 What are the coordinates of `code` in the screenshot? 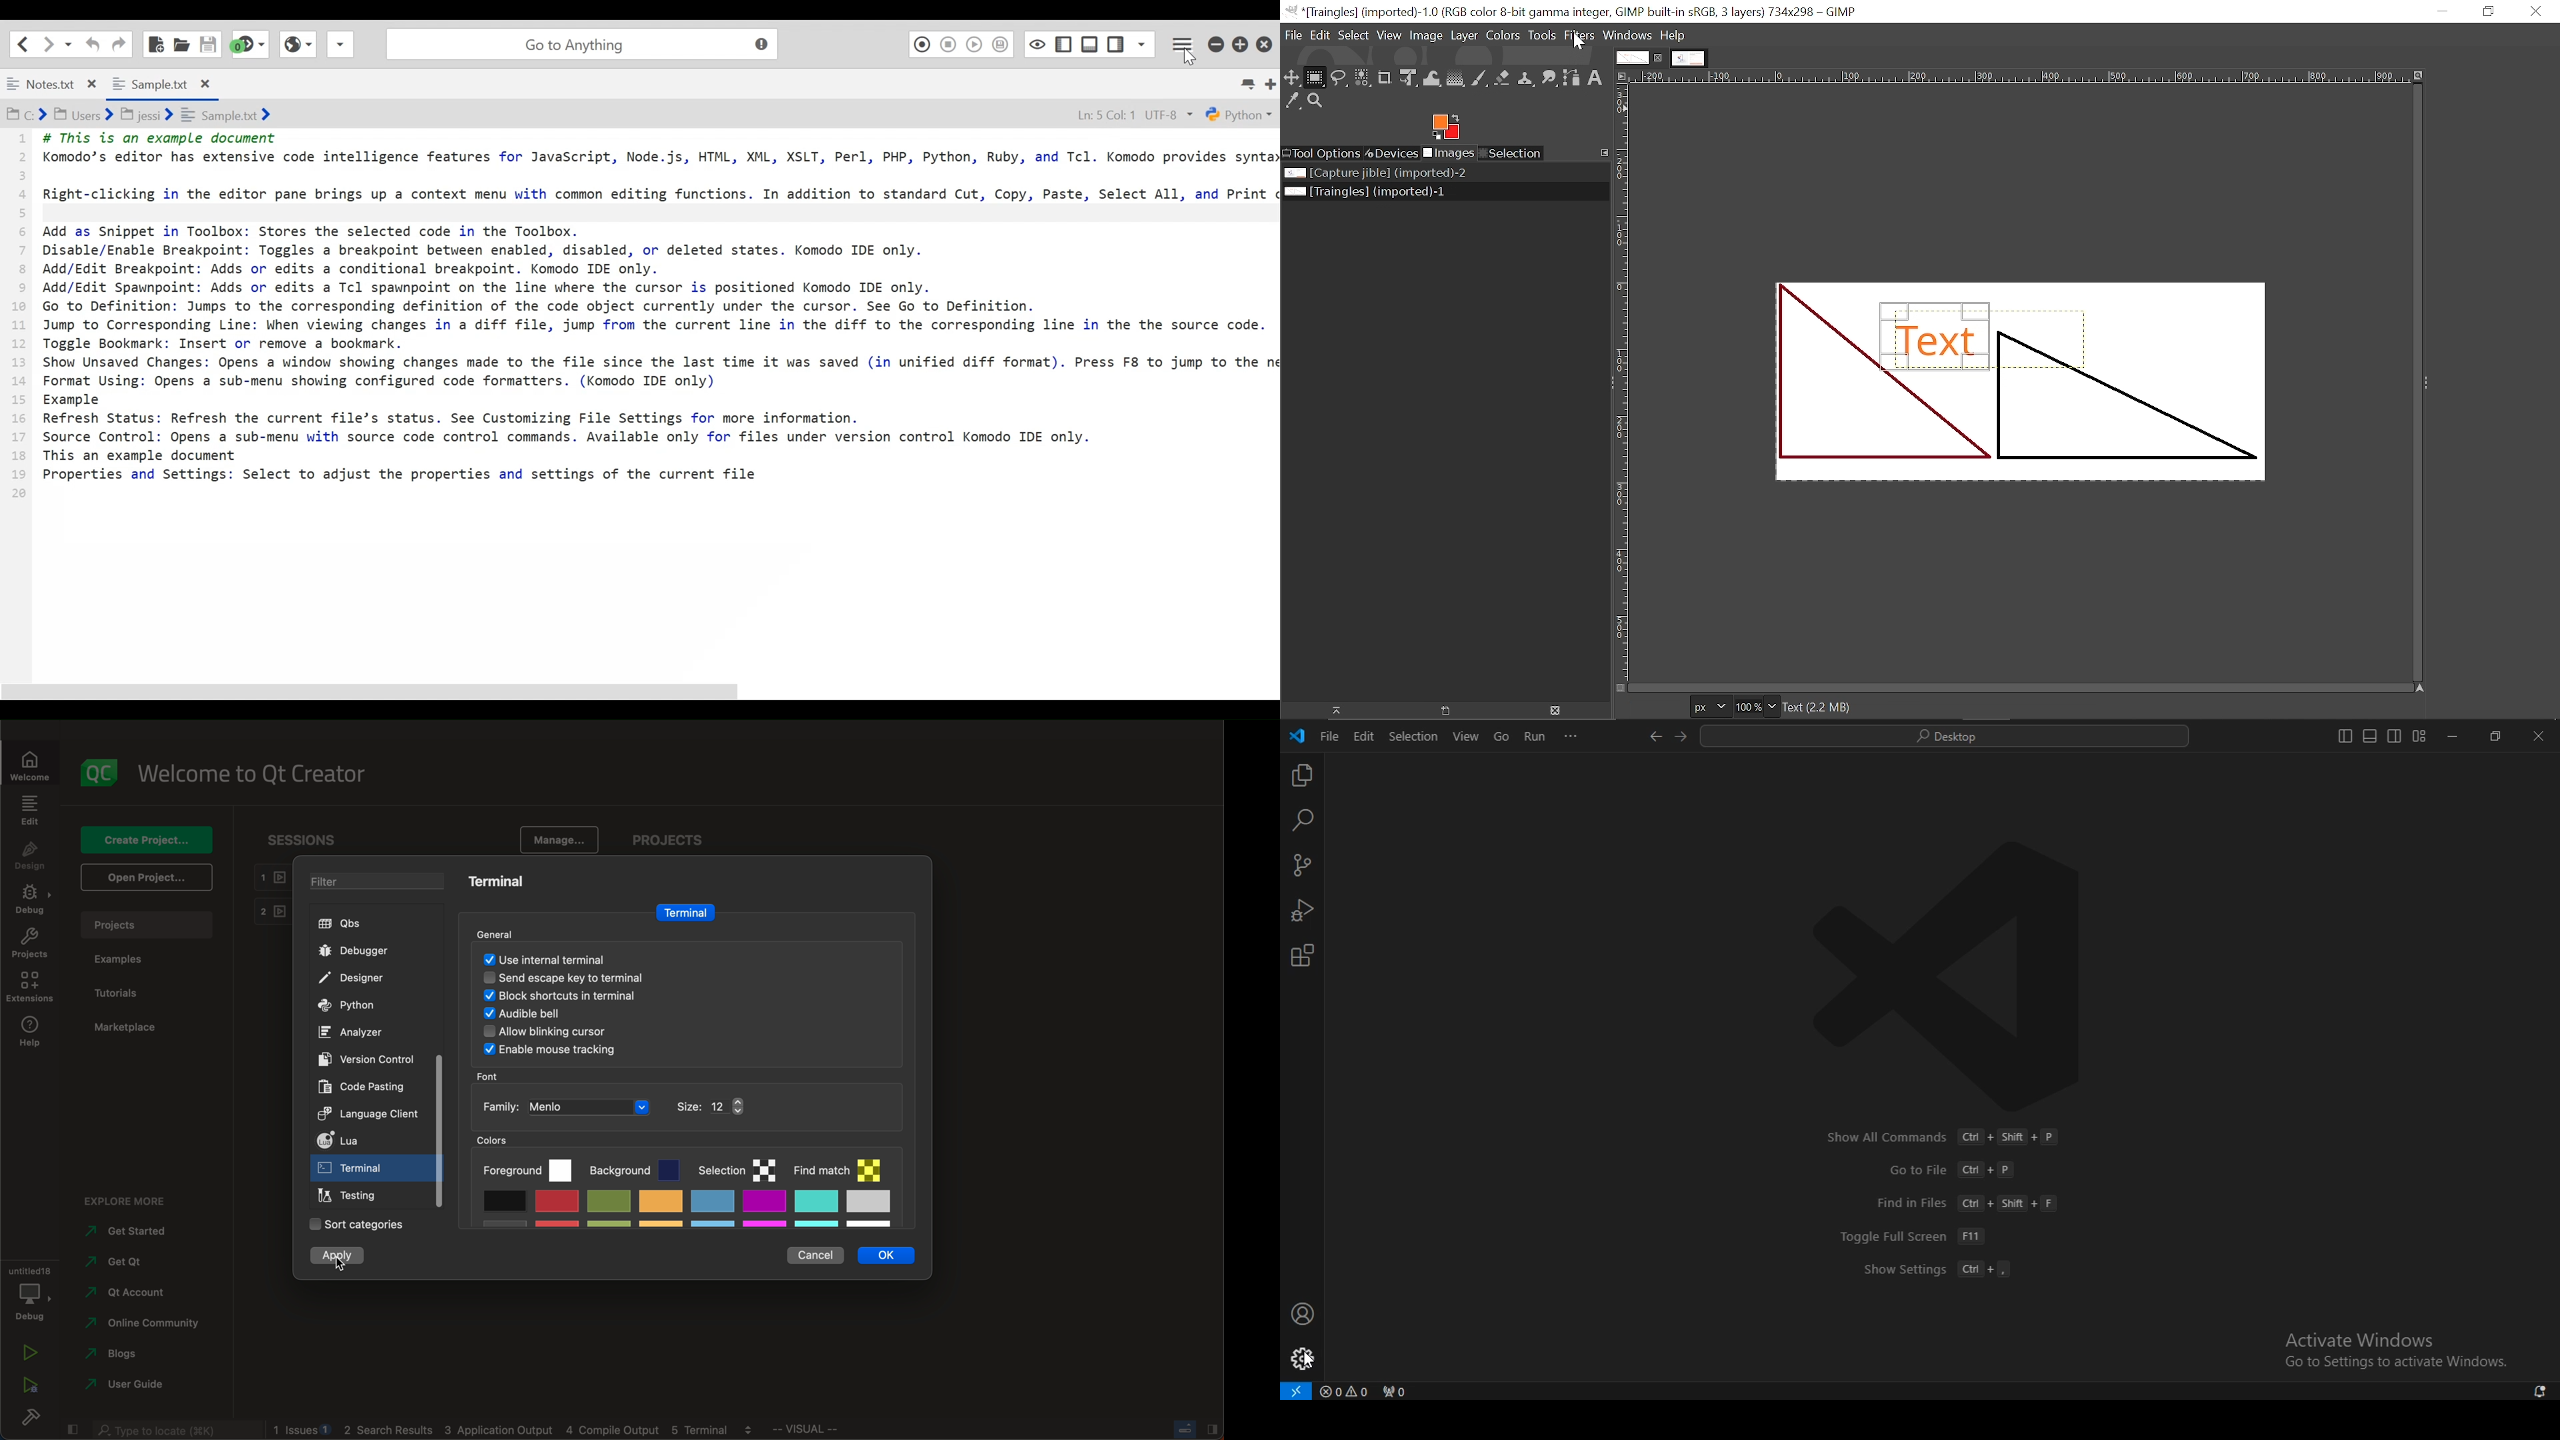 It's located at (363, 1087).